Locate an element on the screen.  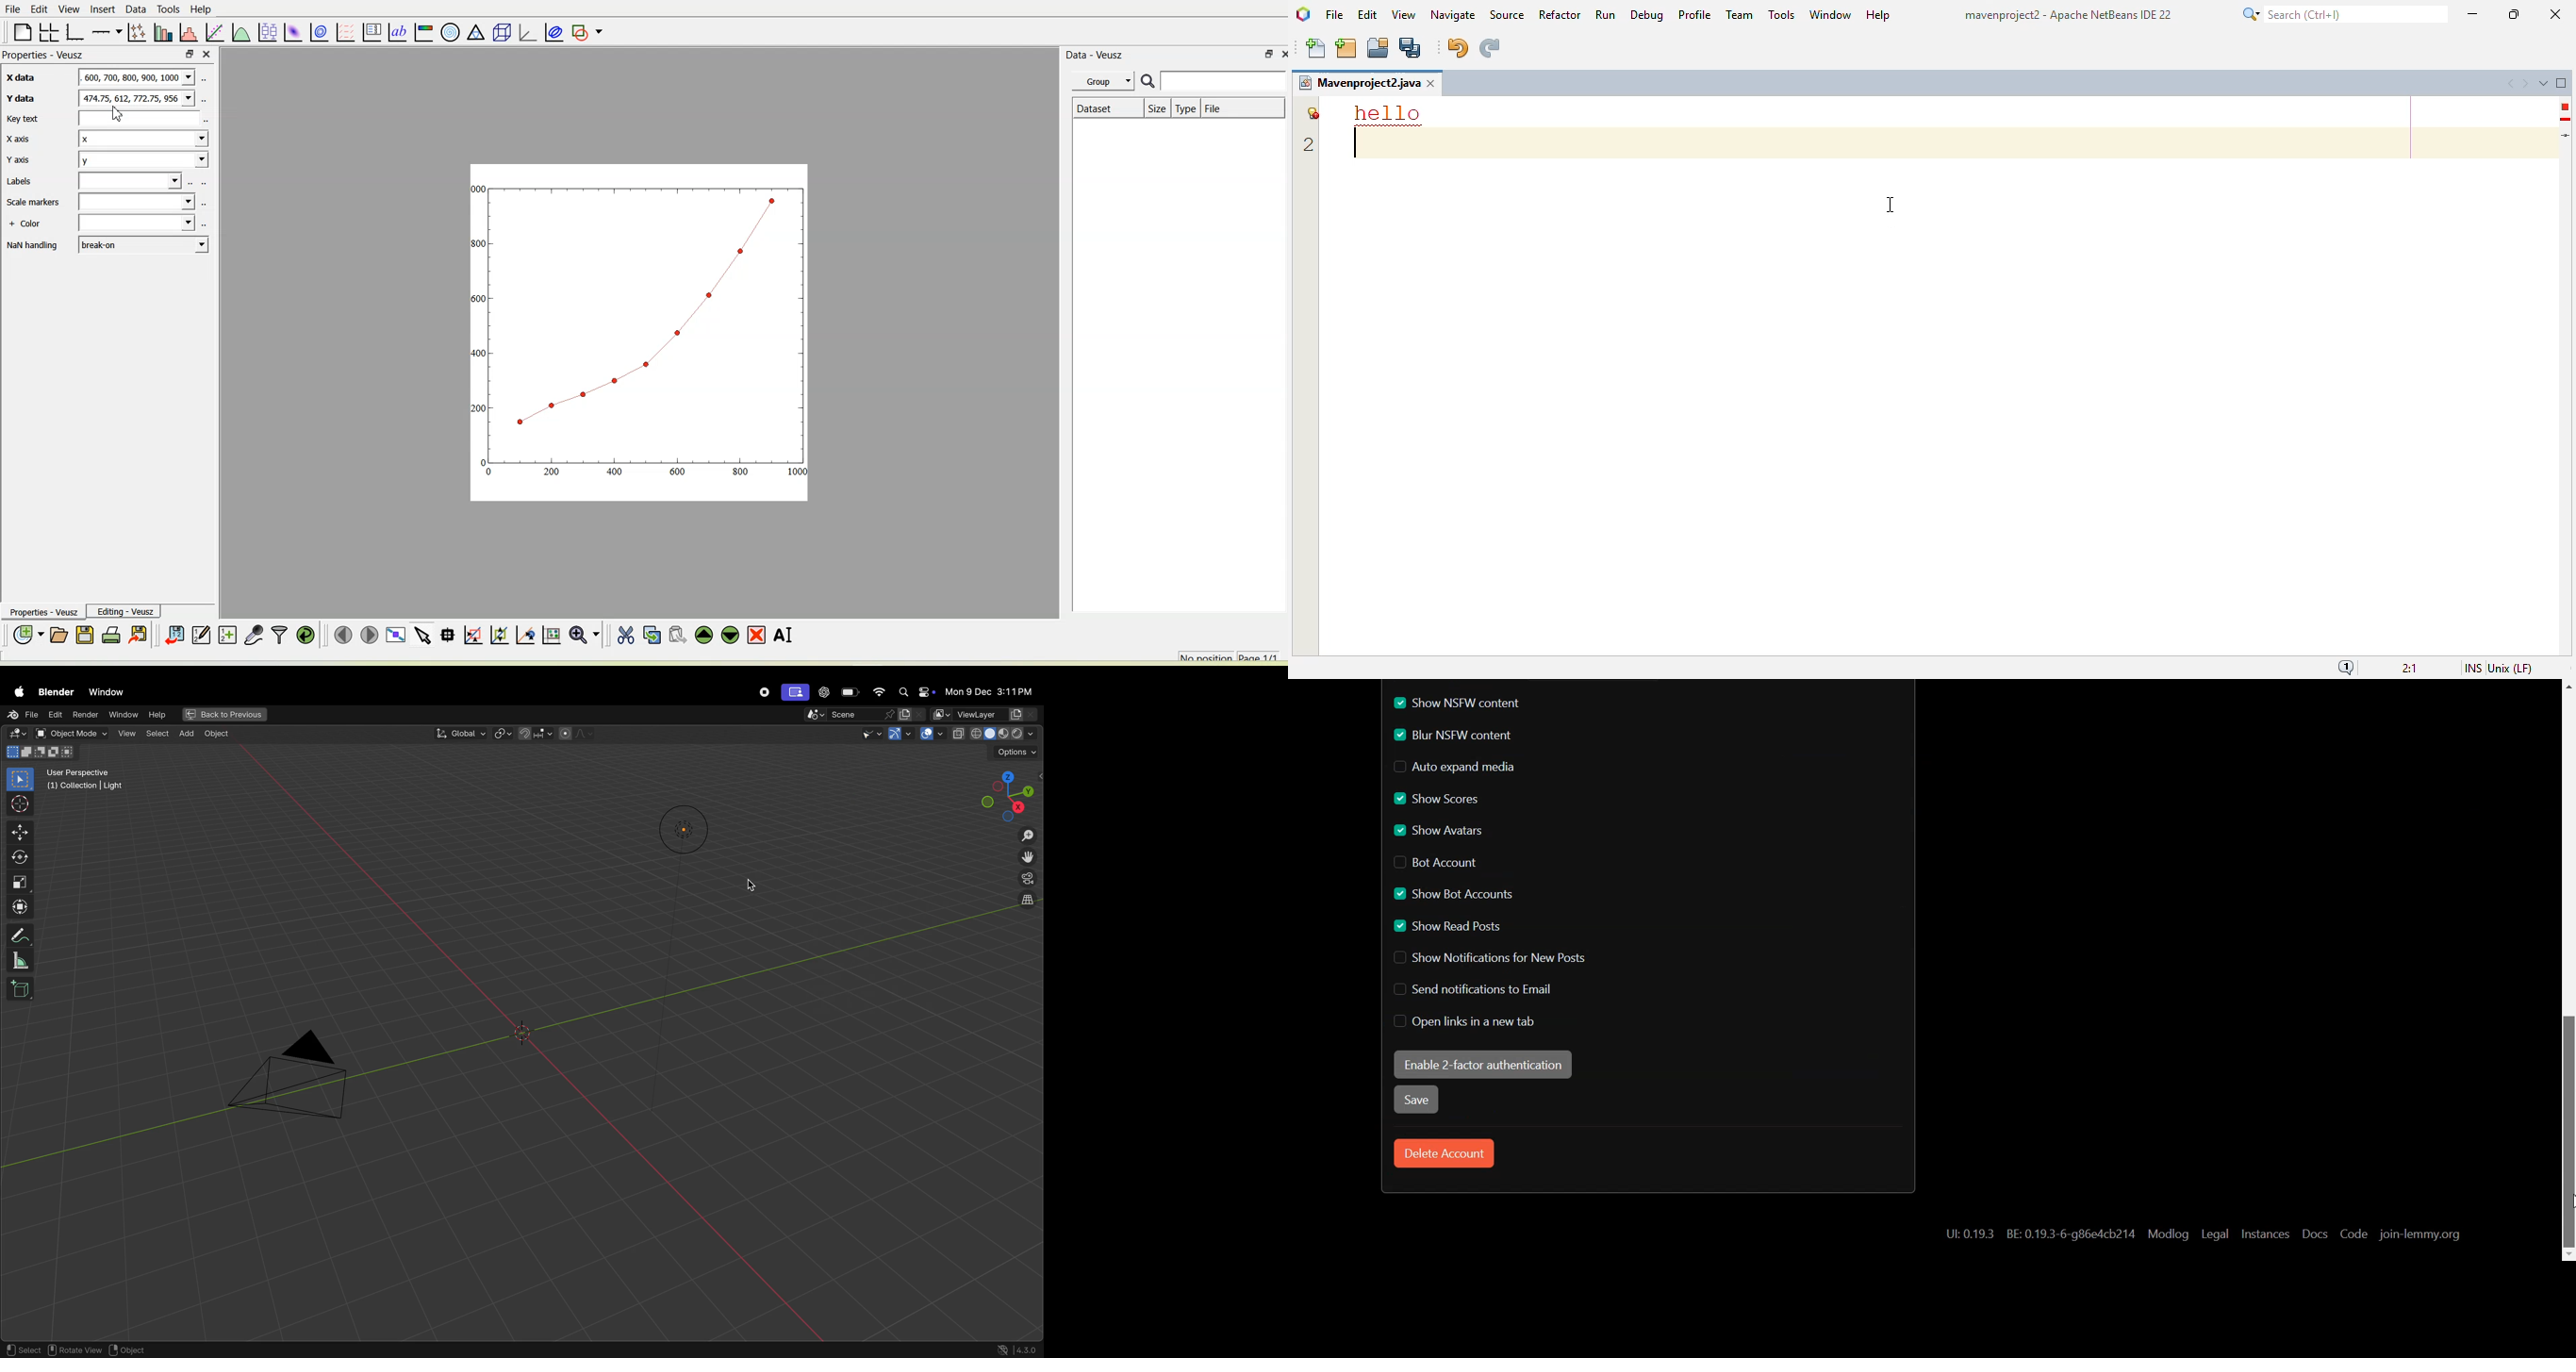
move the view is located at coordinates (1028, 858).